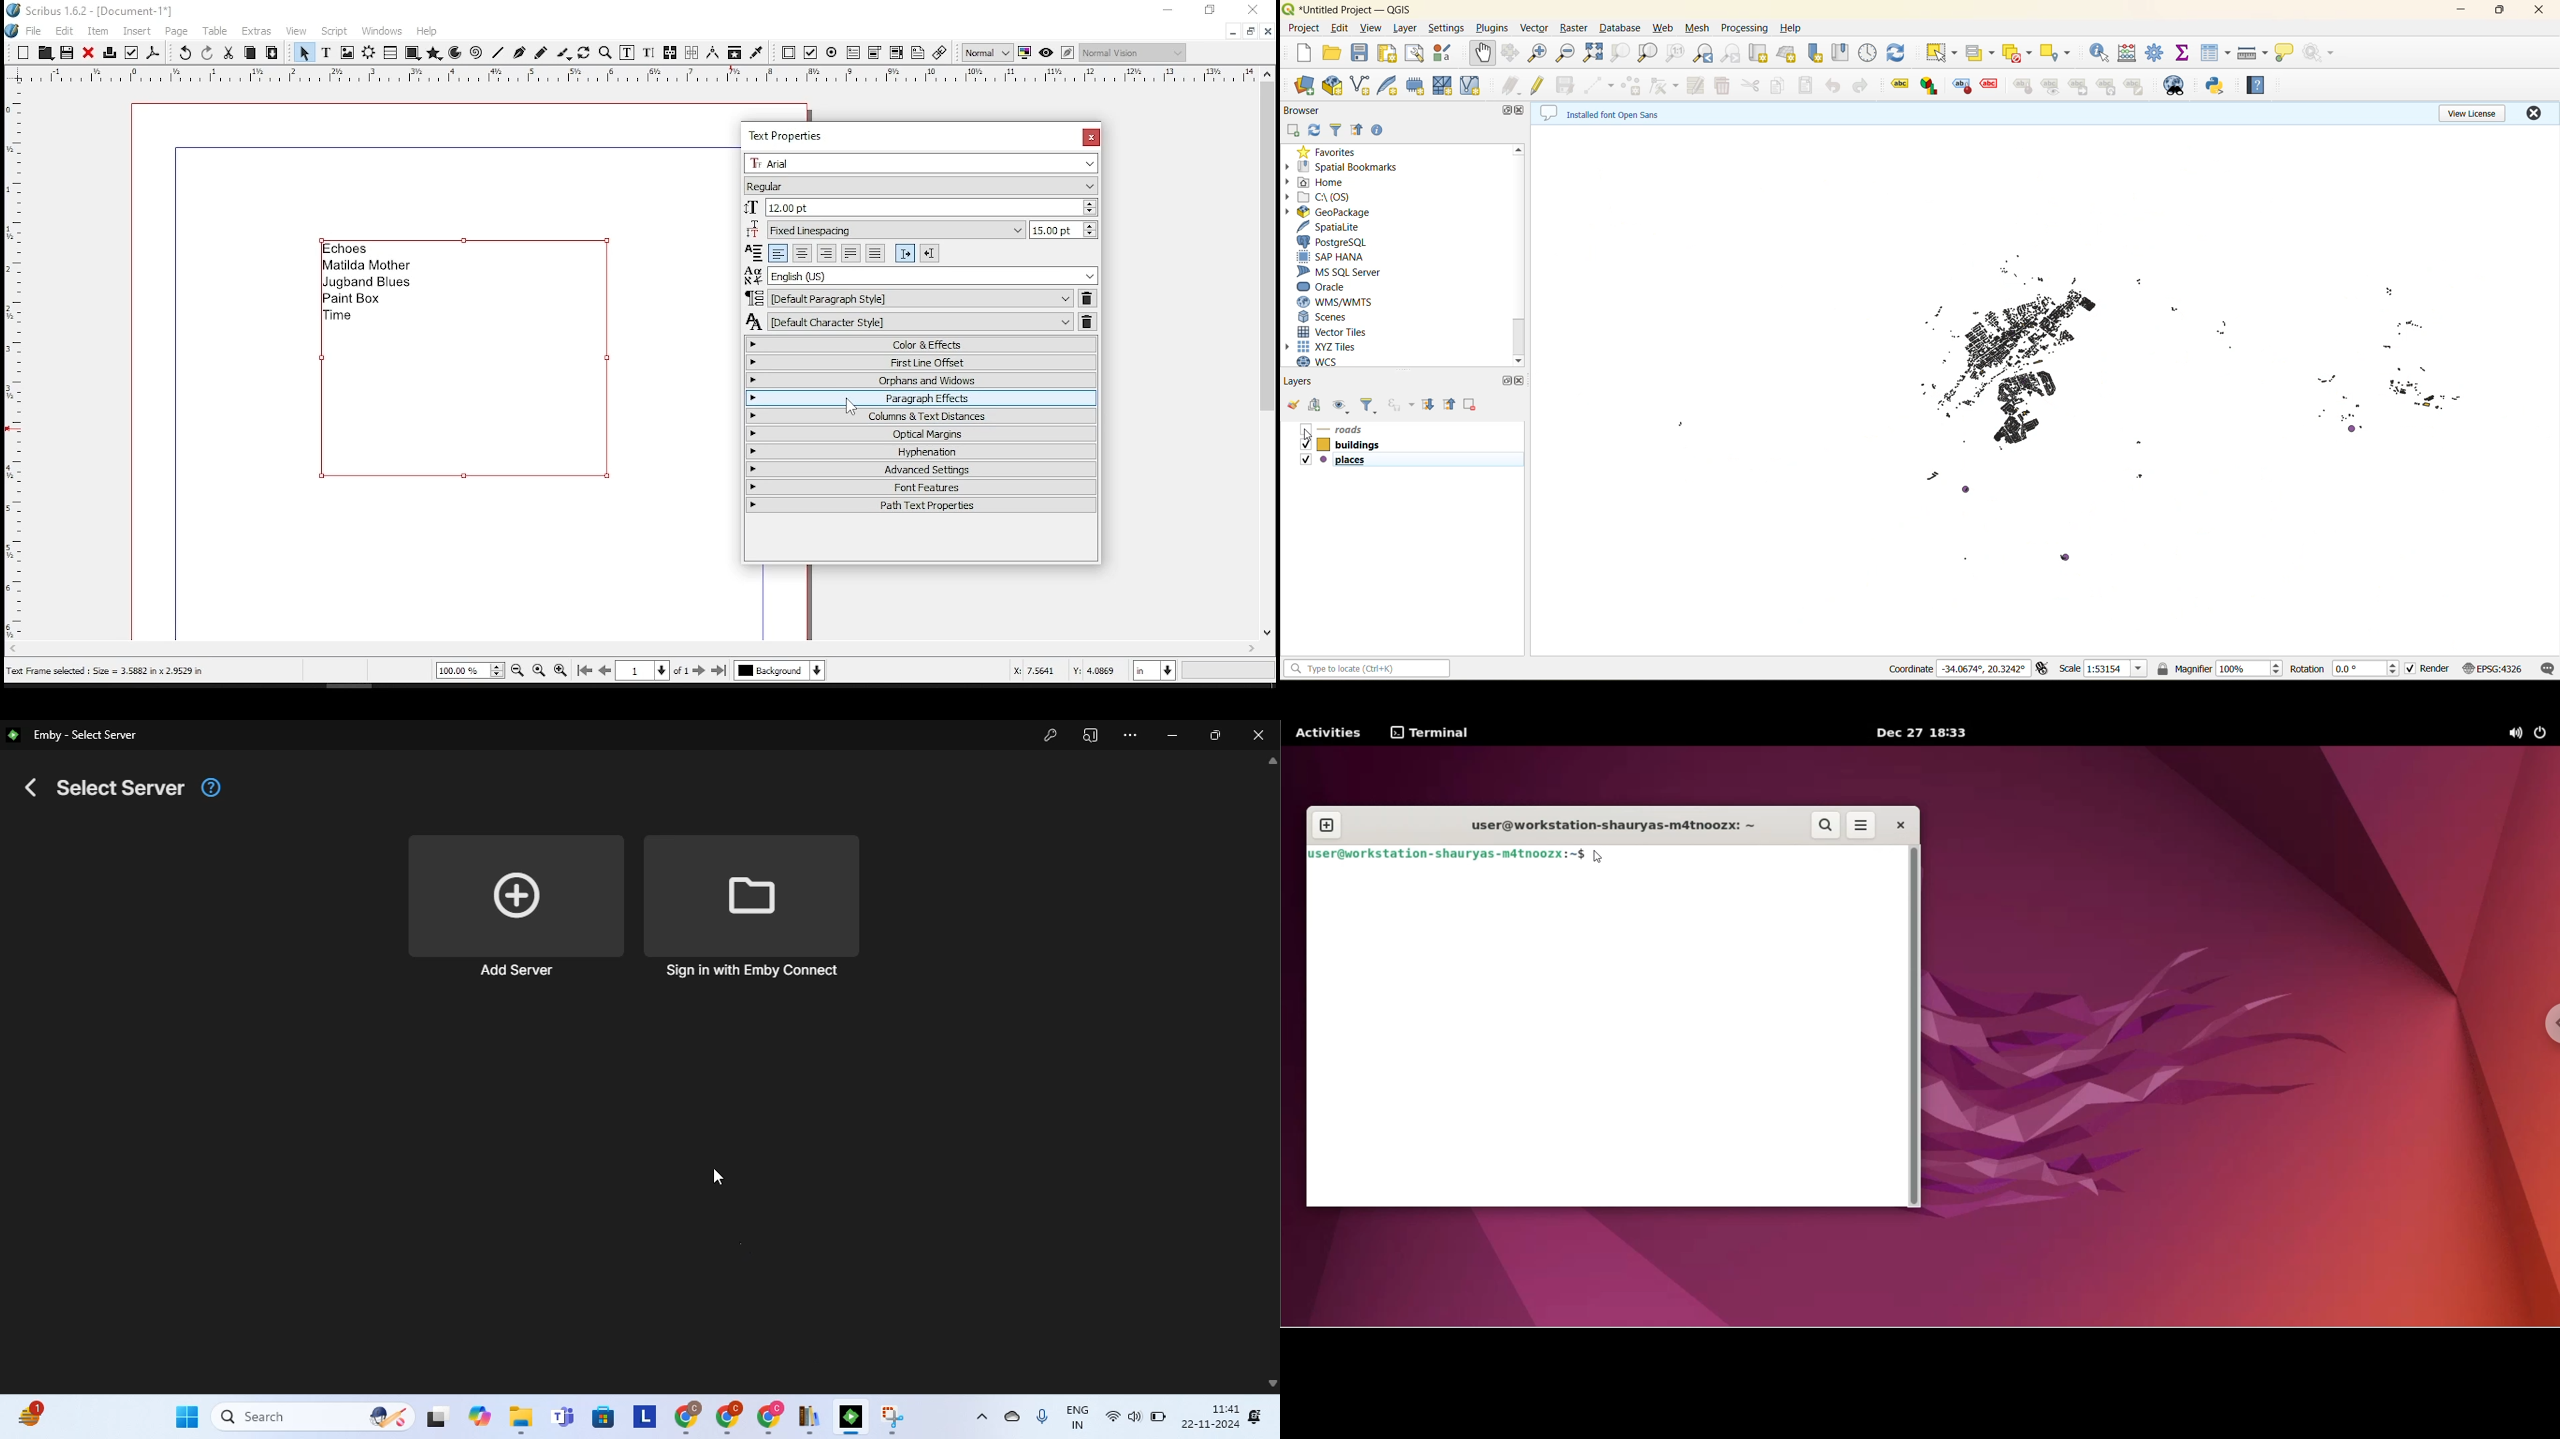  Describe the element at coordinates (369, 53) in the screenshot. I see `render frame` at that location.